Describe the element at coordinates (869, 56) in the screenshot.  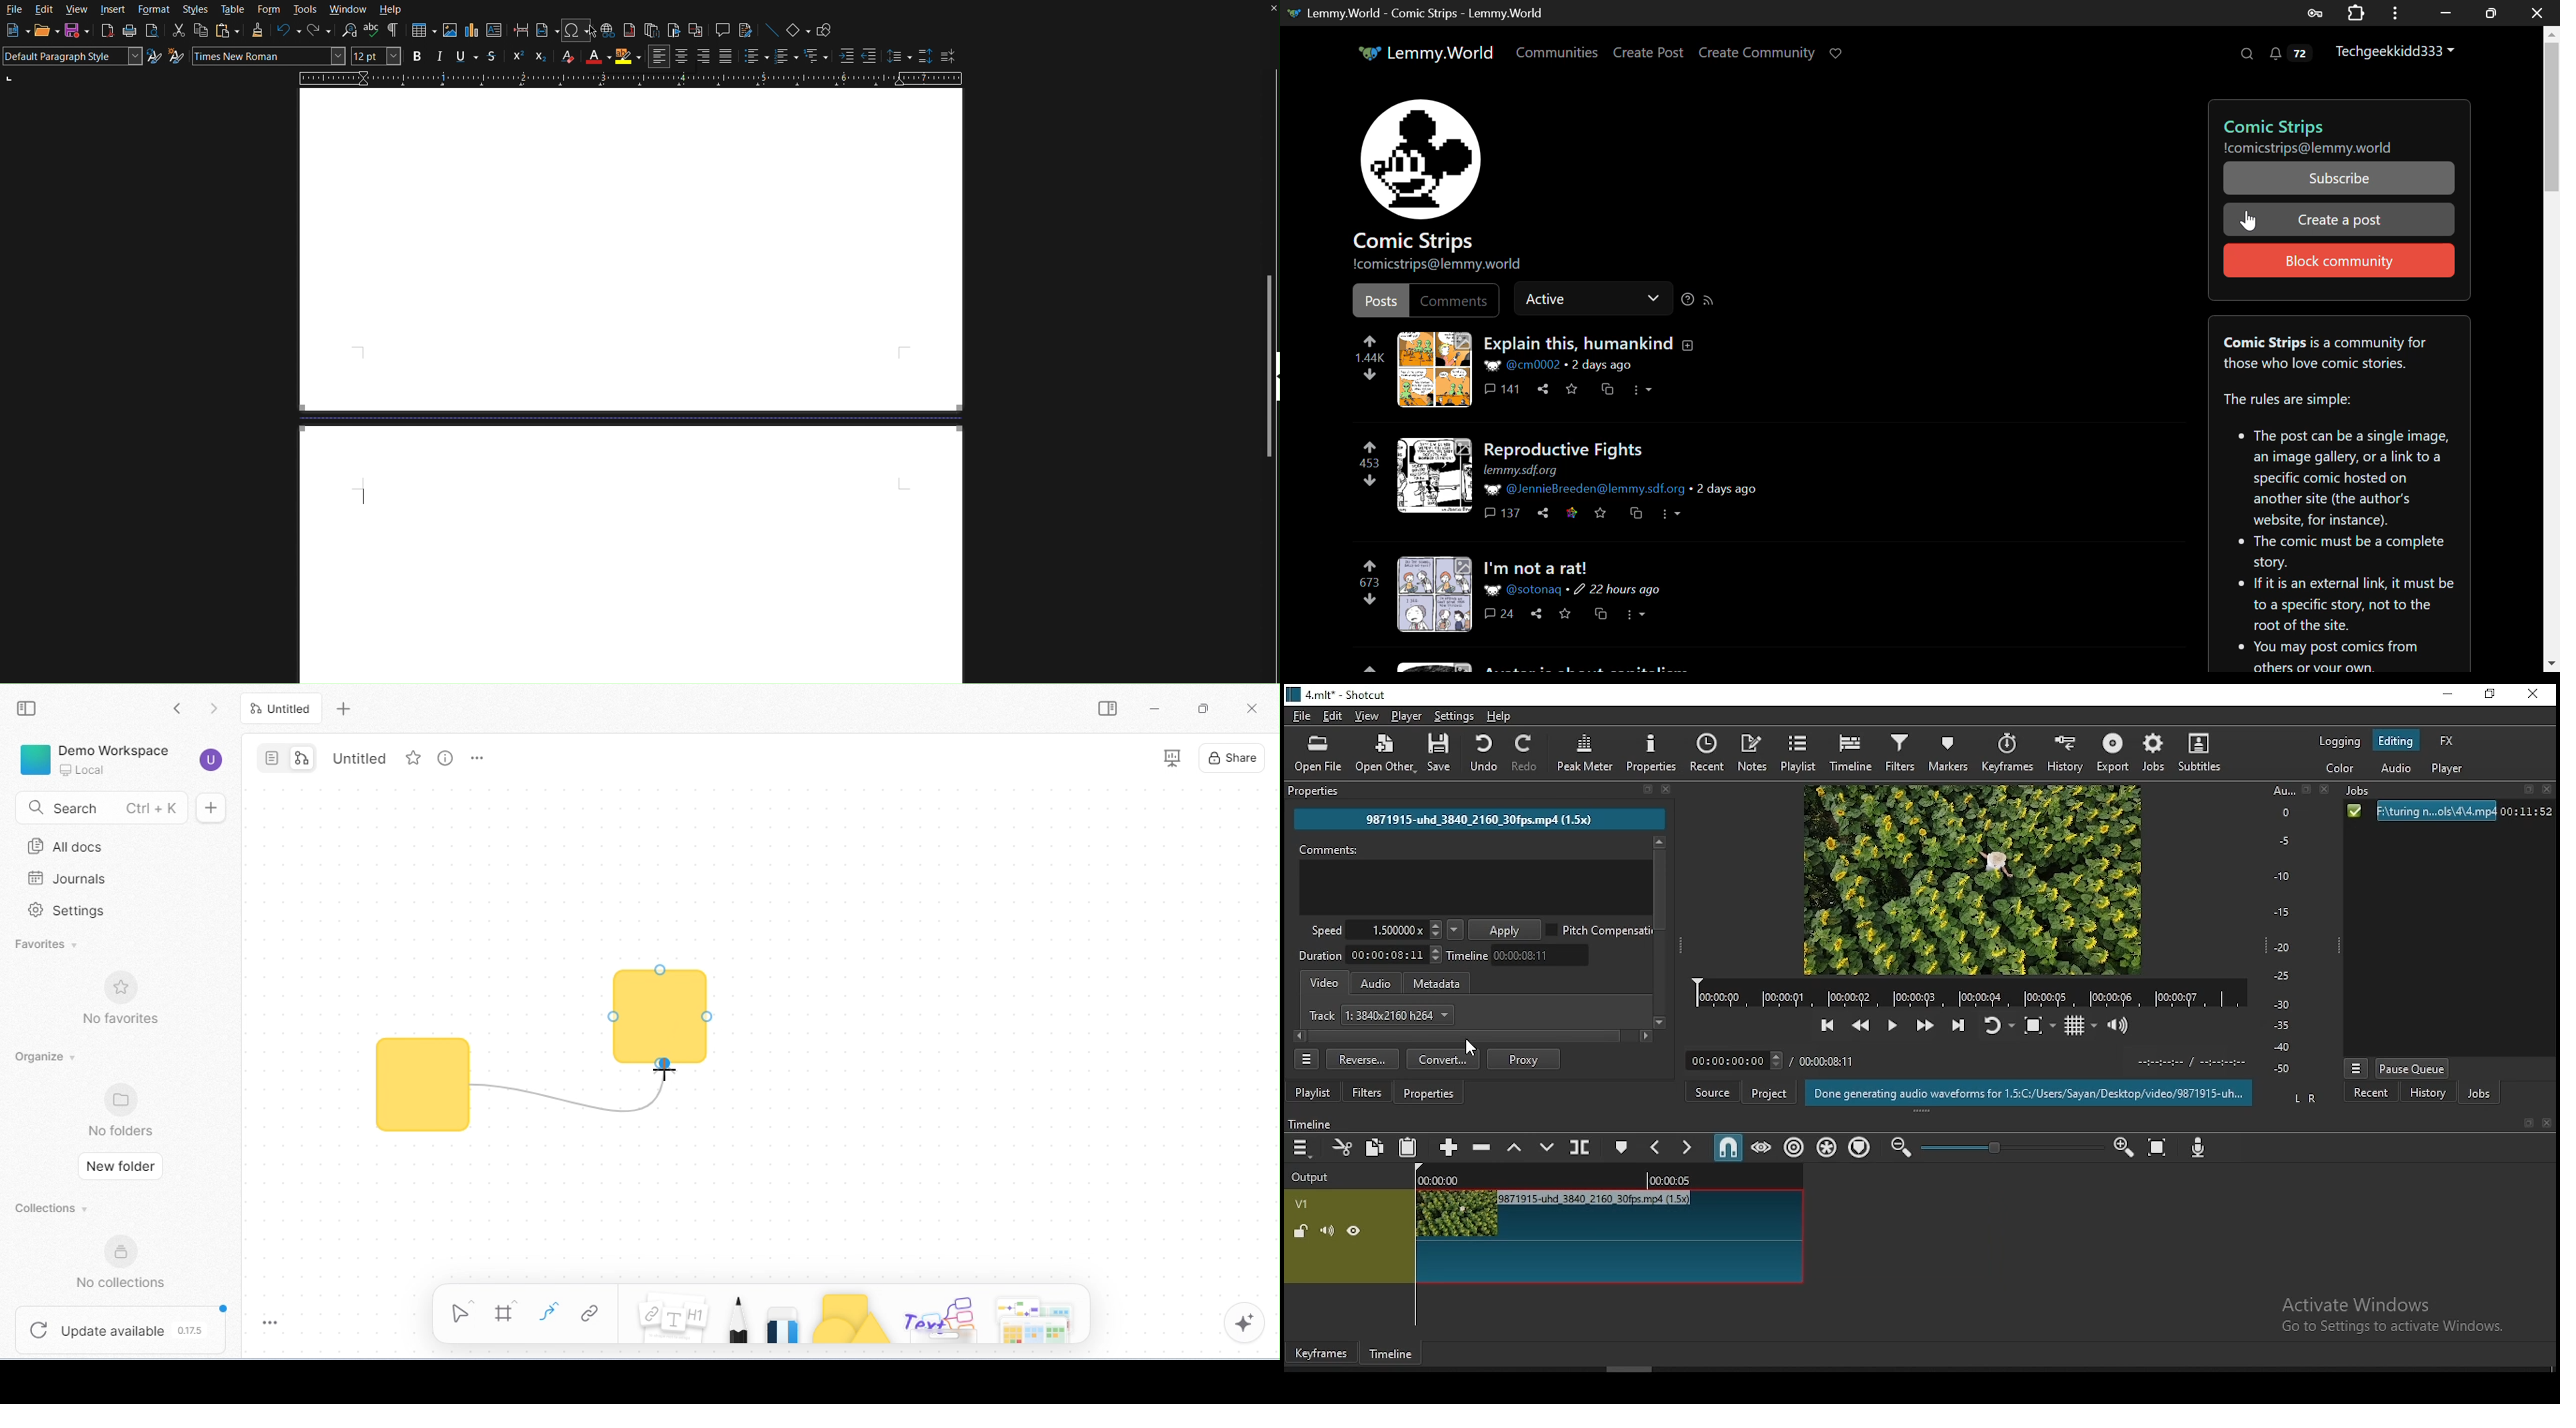
I see `Decrease Indent` at that location.